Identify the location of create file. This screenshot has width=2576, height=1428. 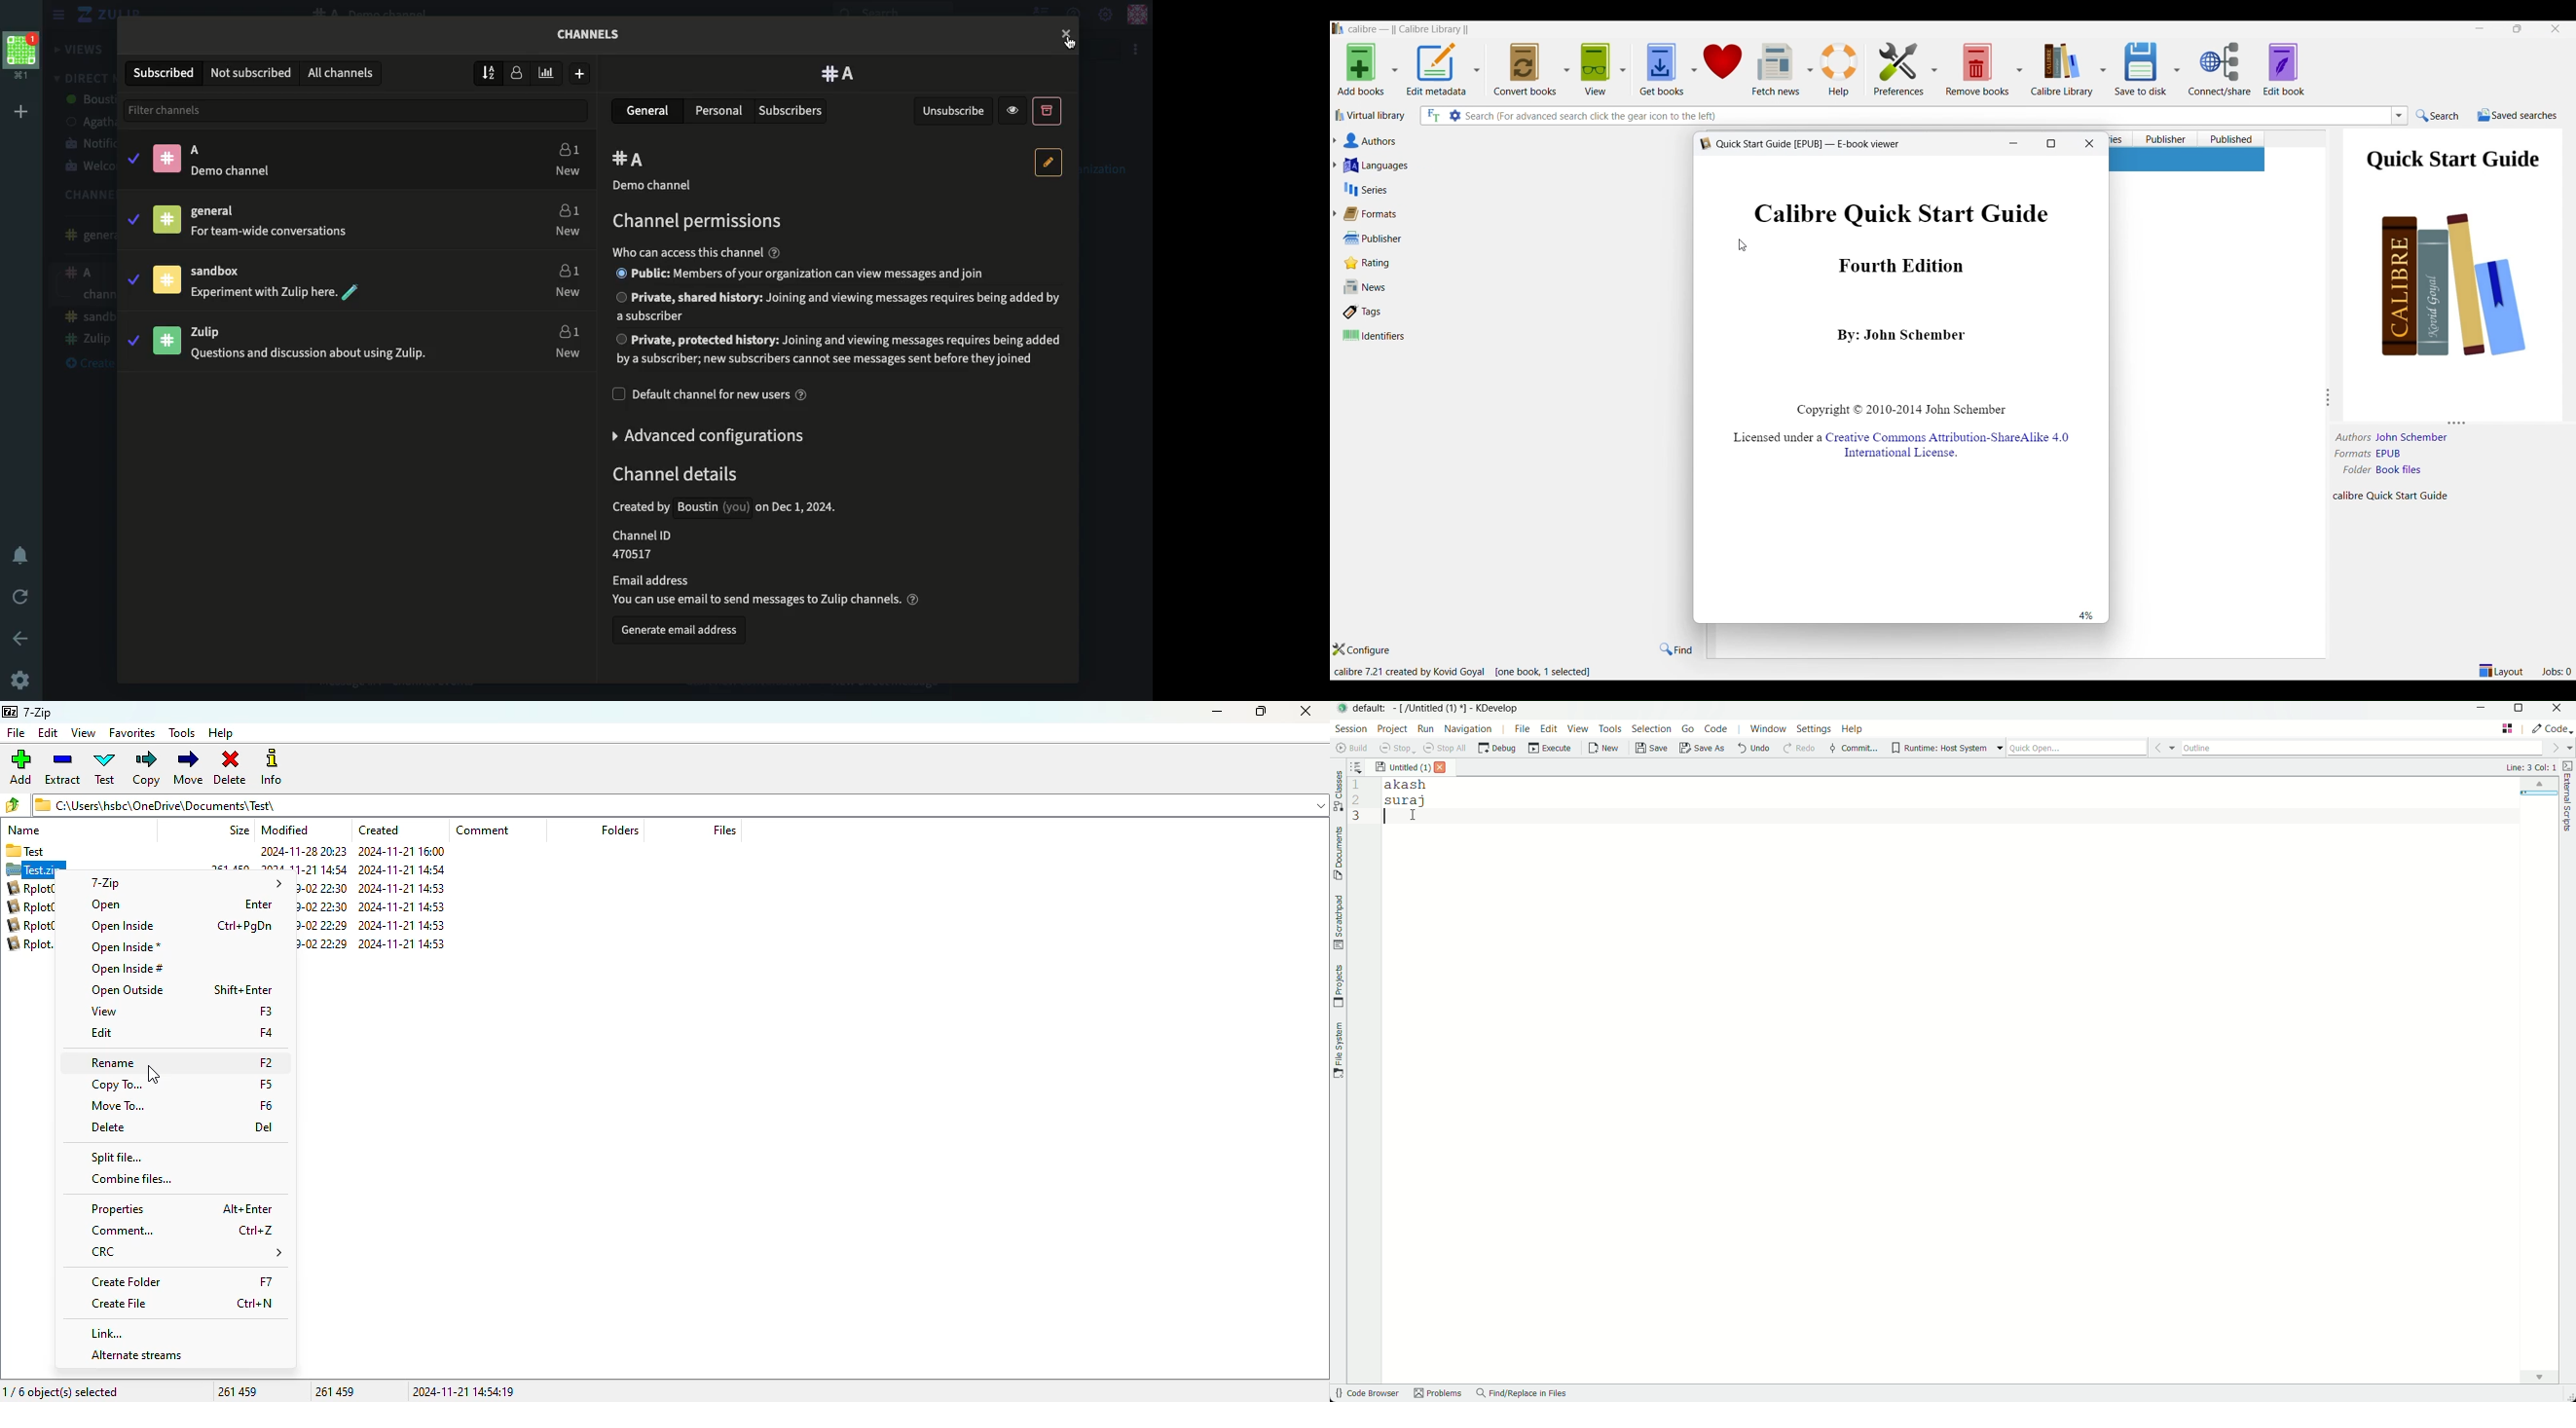
(117, 1303).